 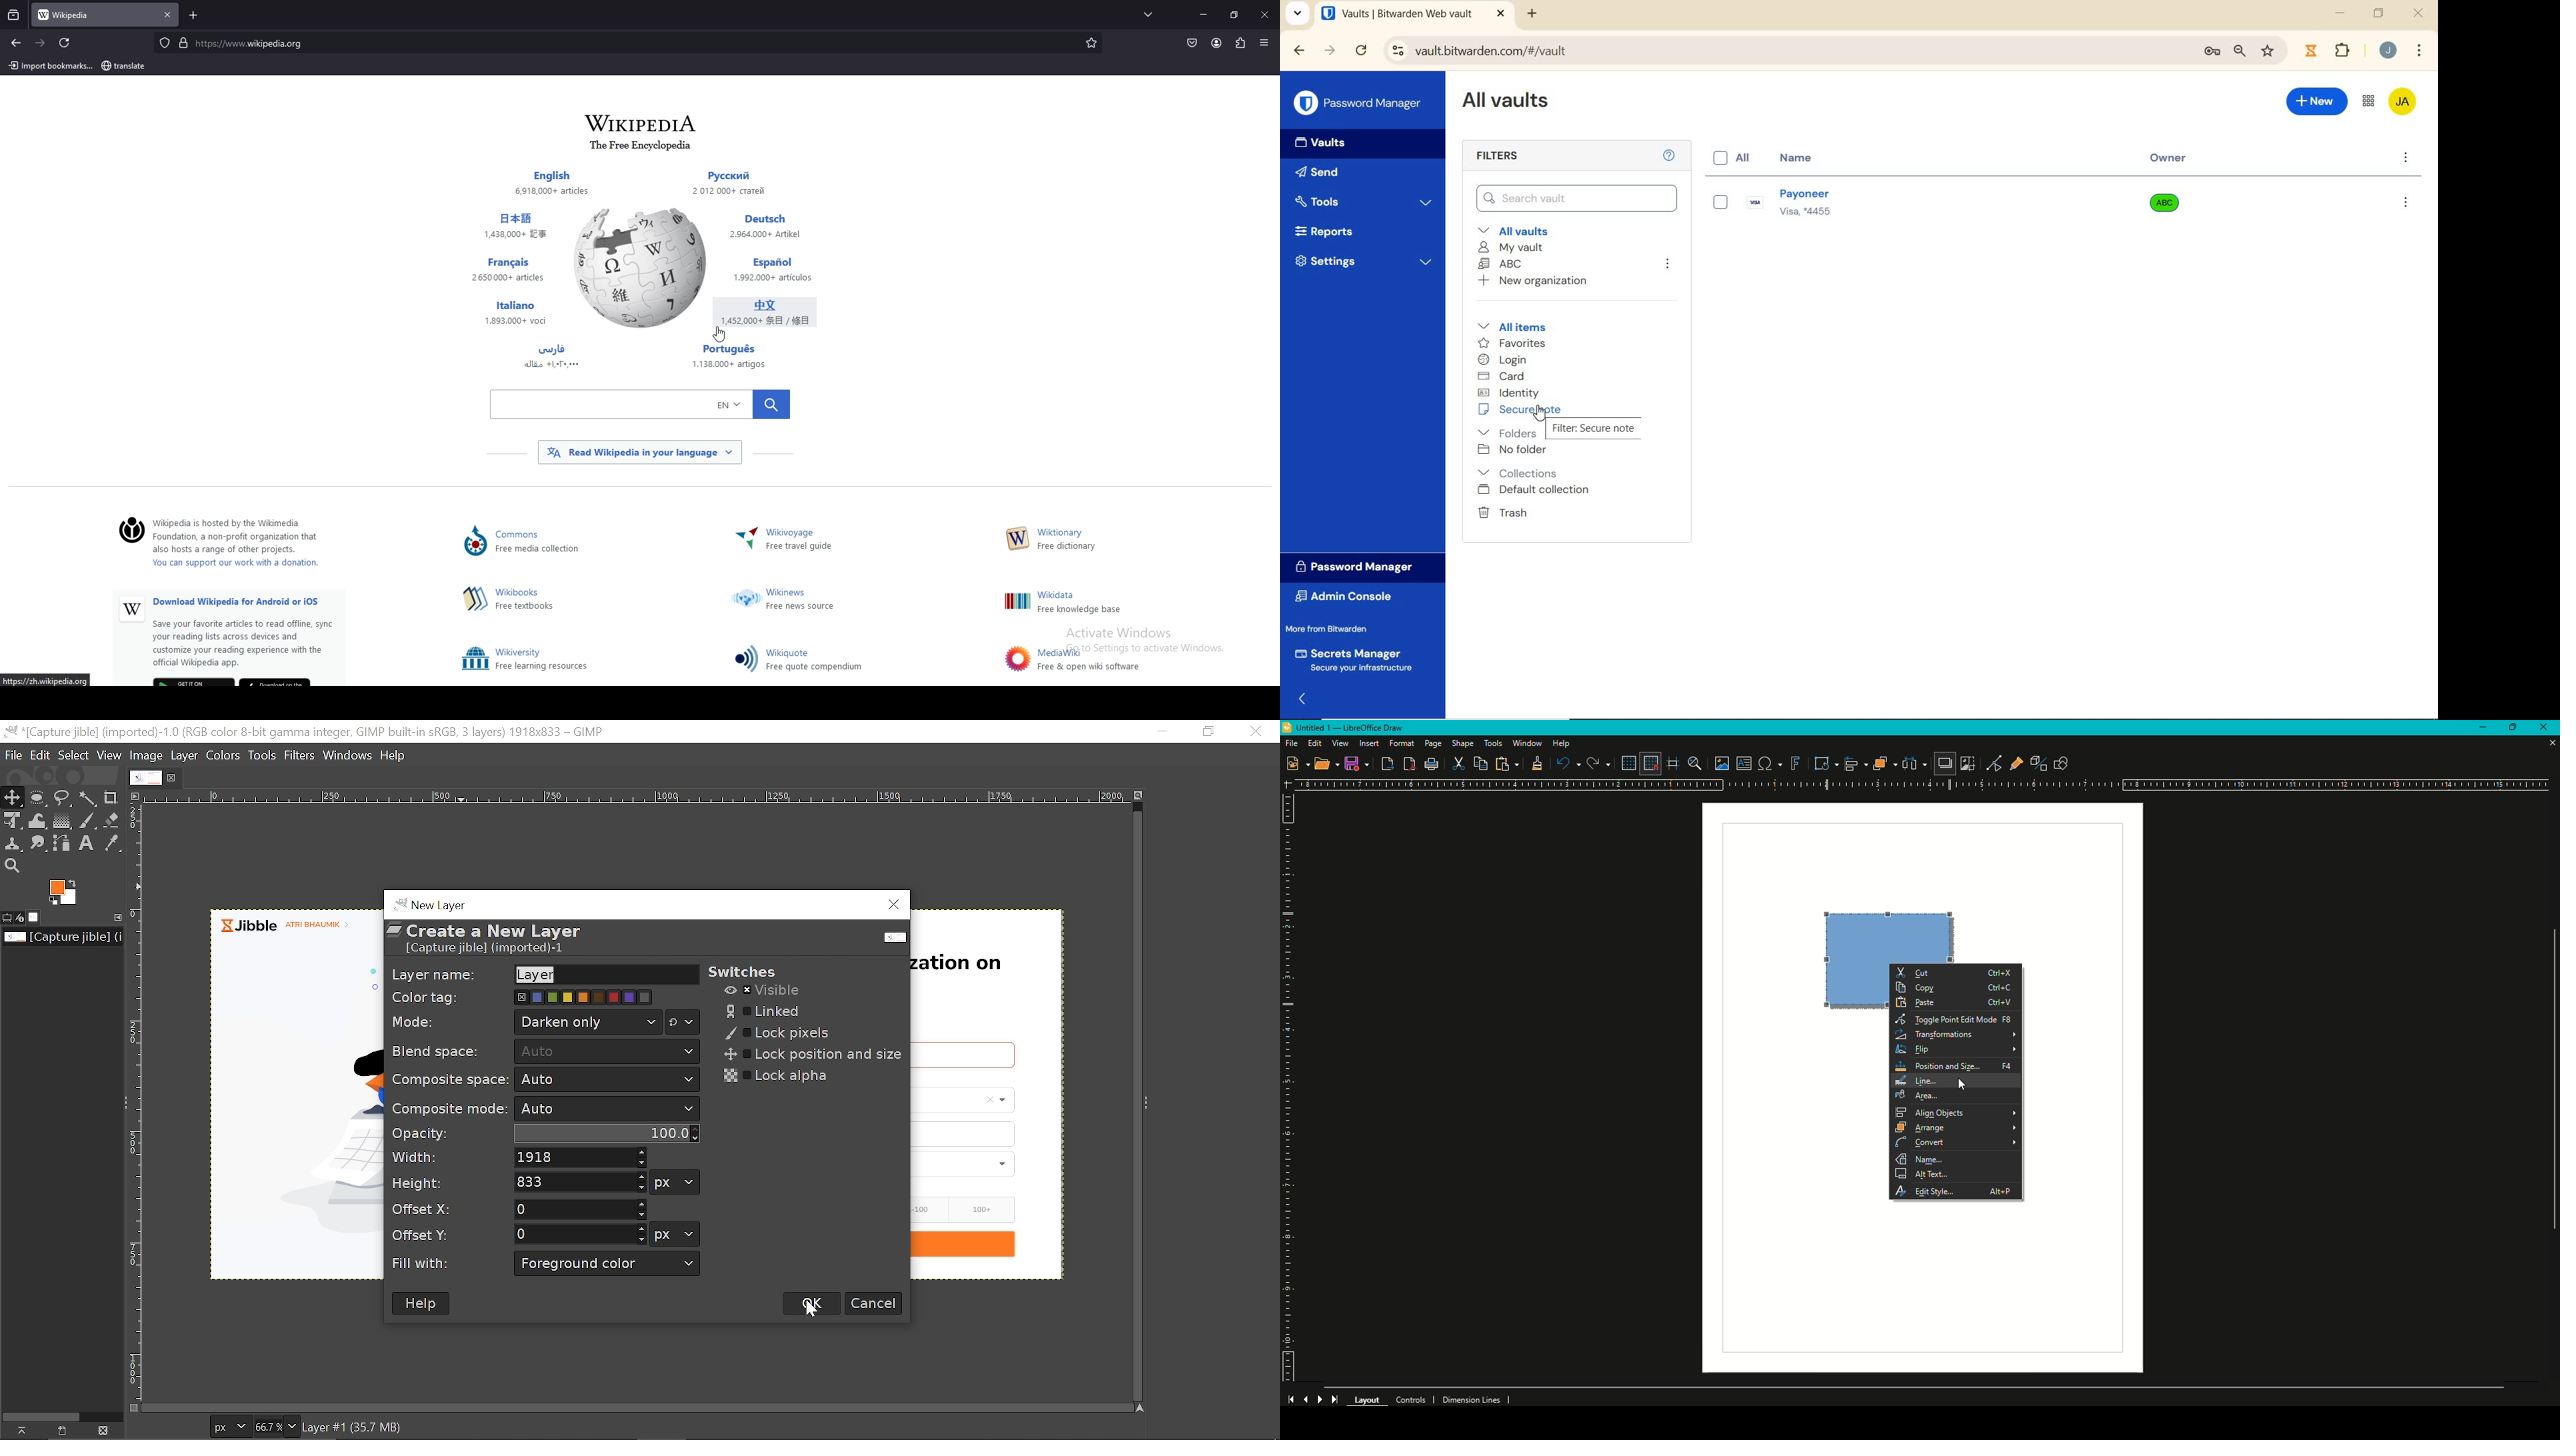 What do you see at coordinates (20, 918) in the screenshot?
I see `Device status` at bounding box center [20, 918].